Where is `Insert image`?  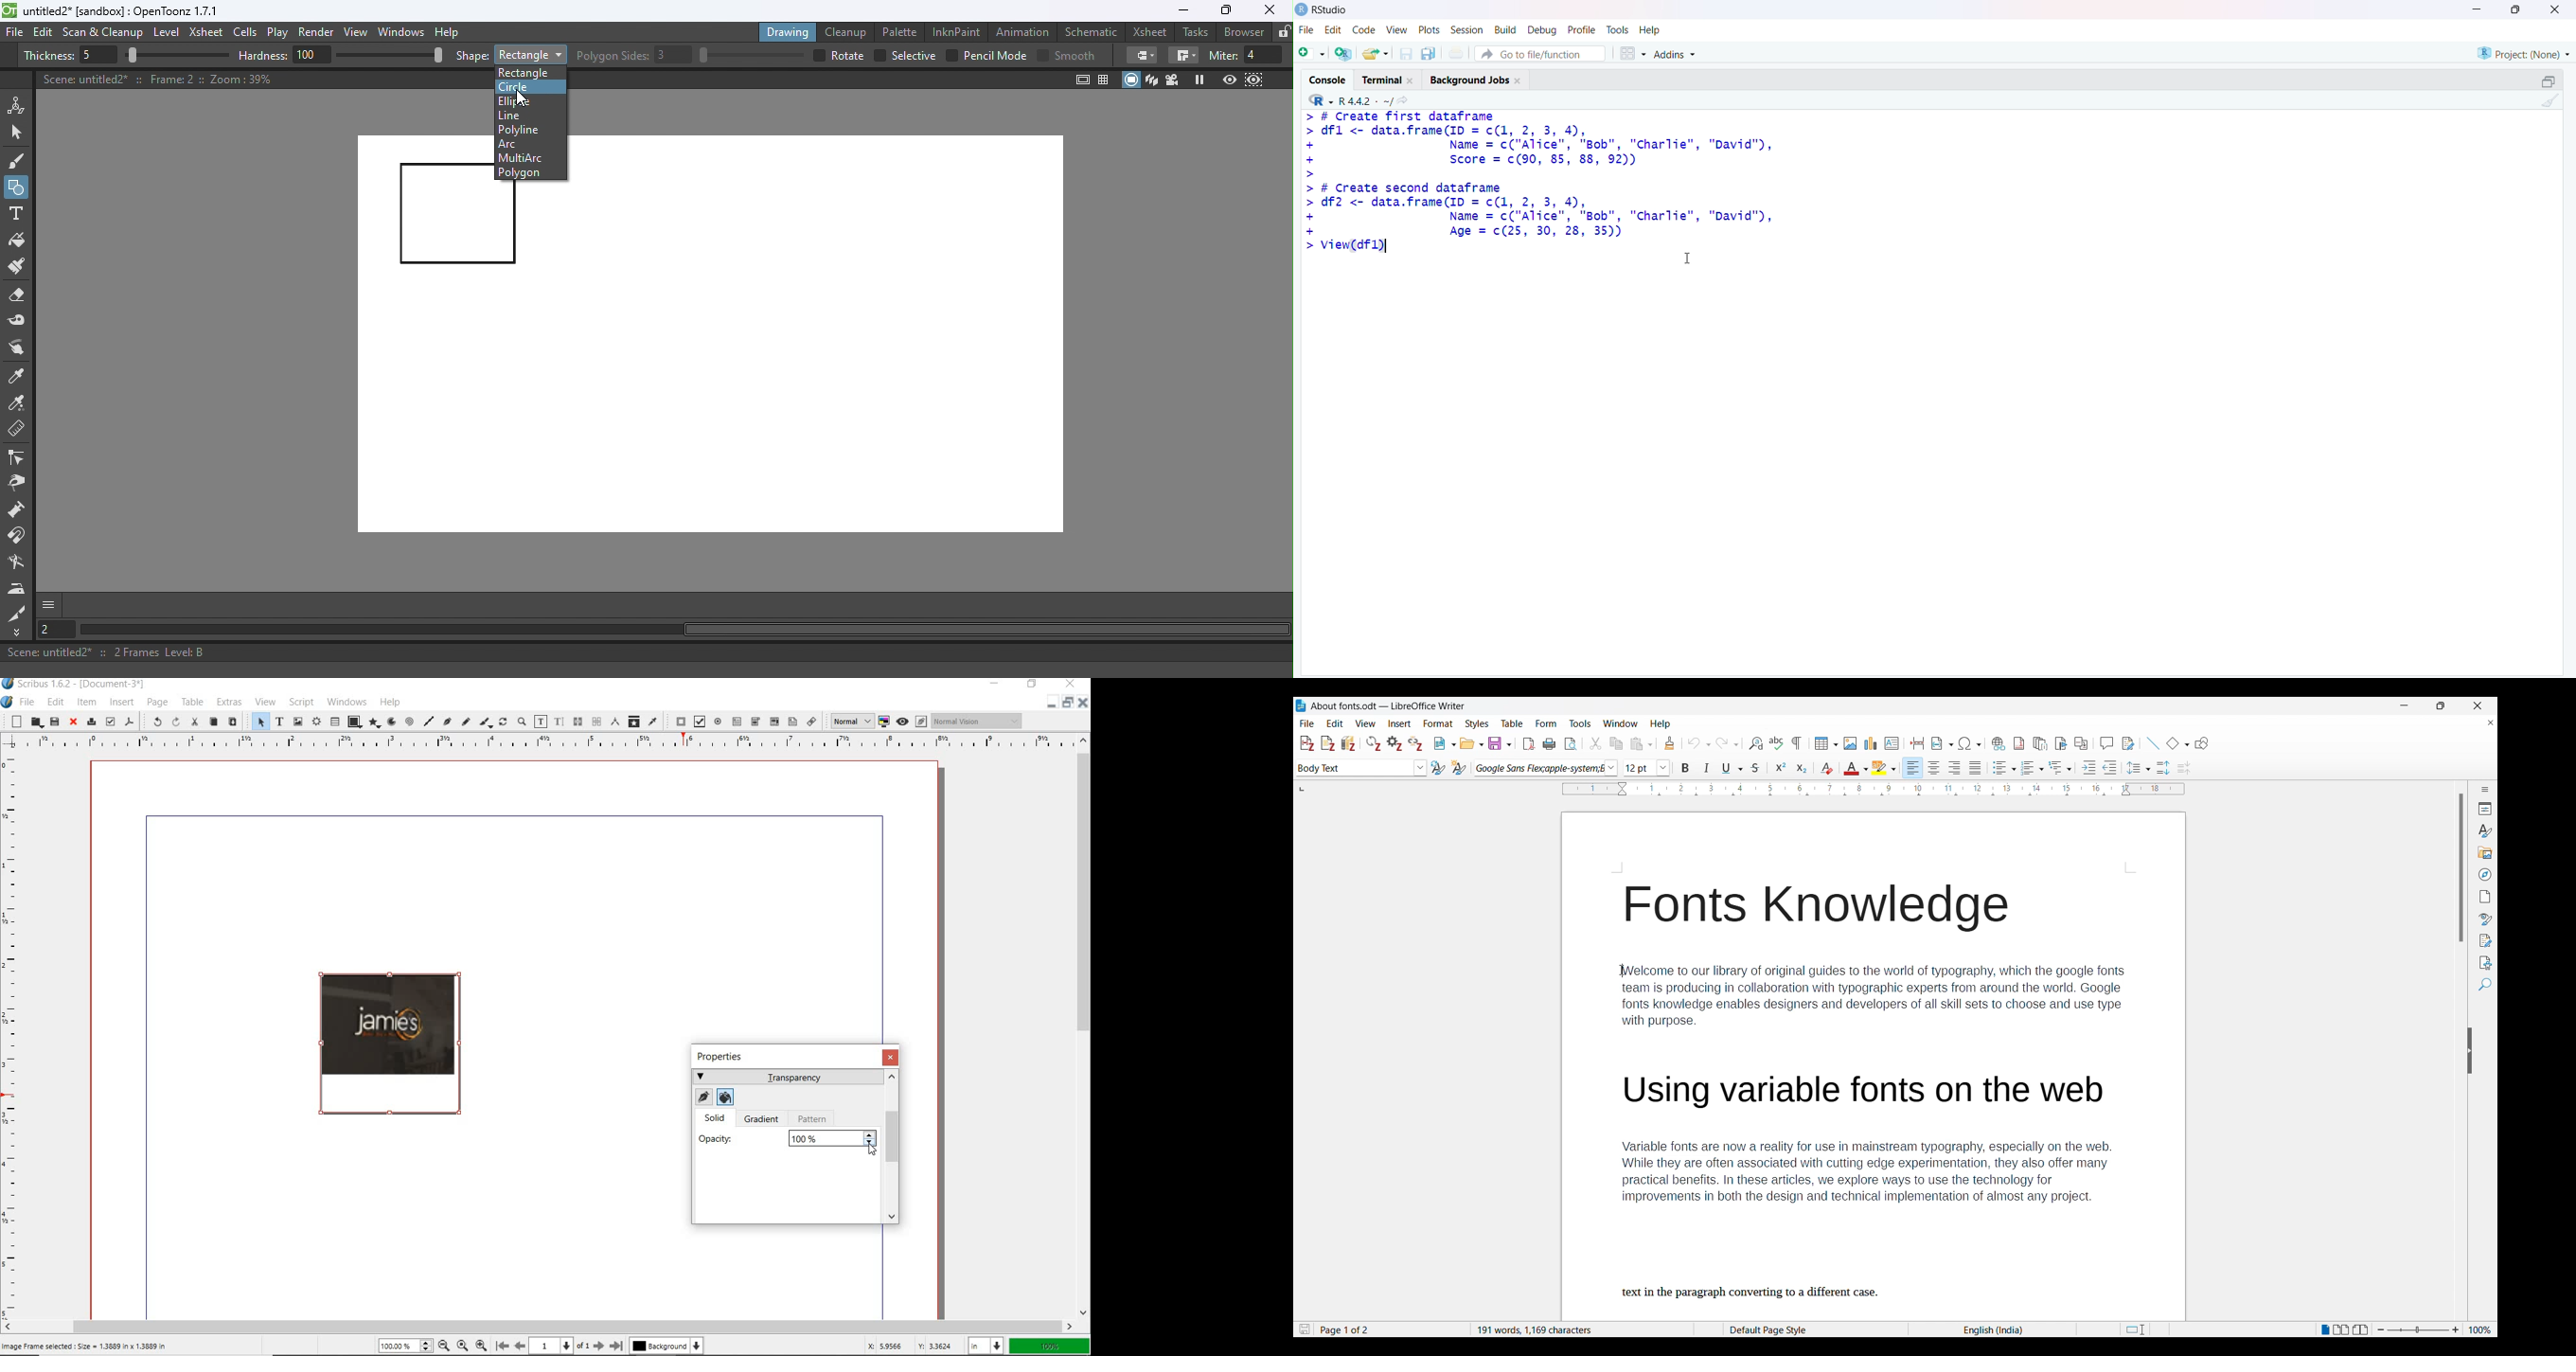
Insert image is located at coordinates (1851, 743).